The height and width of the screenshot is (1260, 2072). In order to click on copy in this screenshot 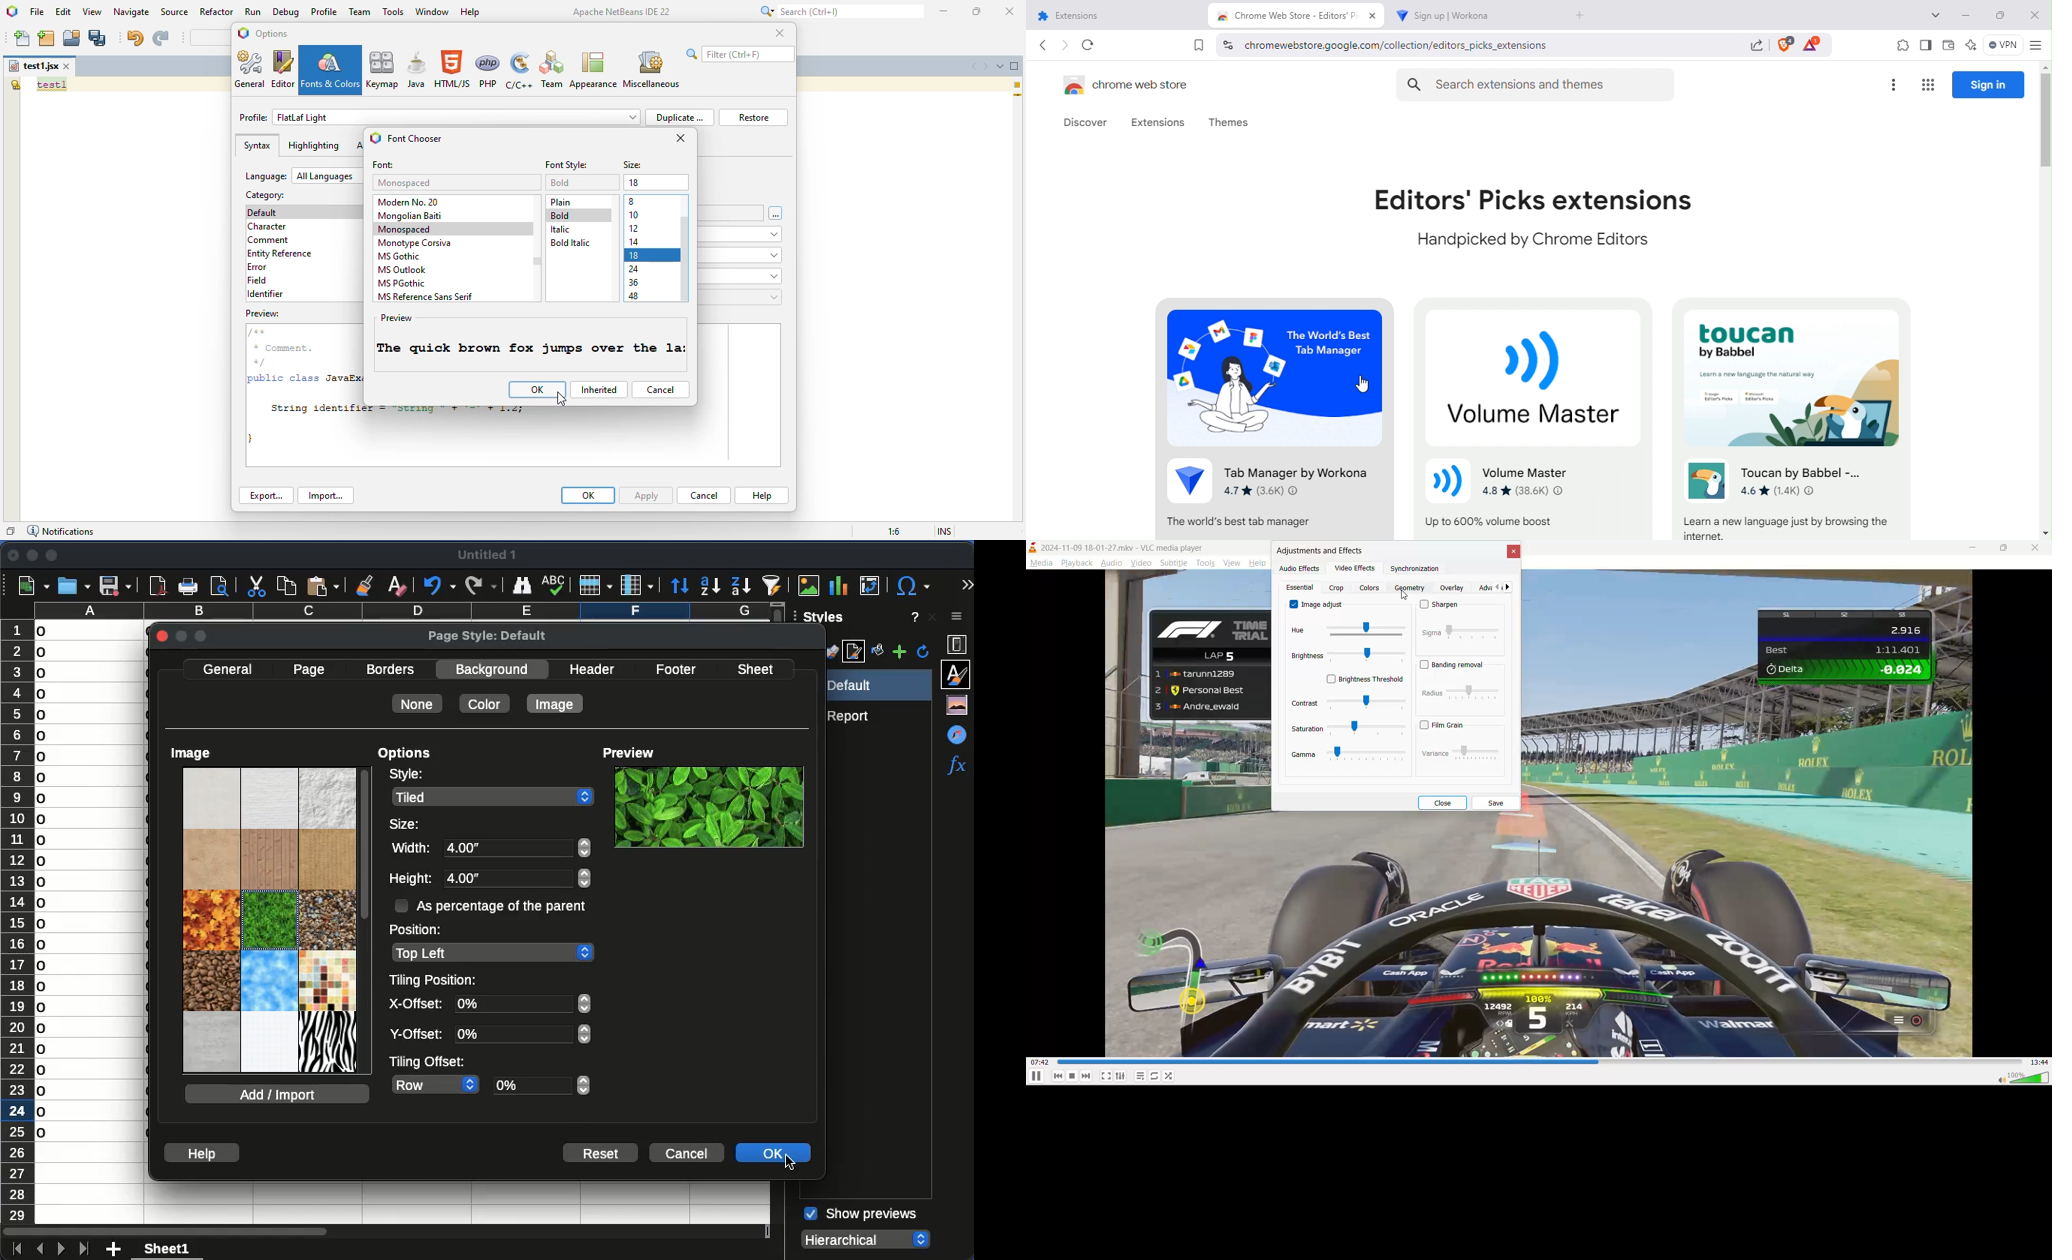, I will do `click(286, 584)`.